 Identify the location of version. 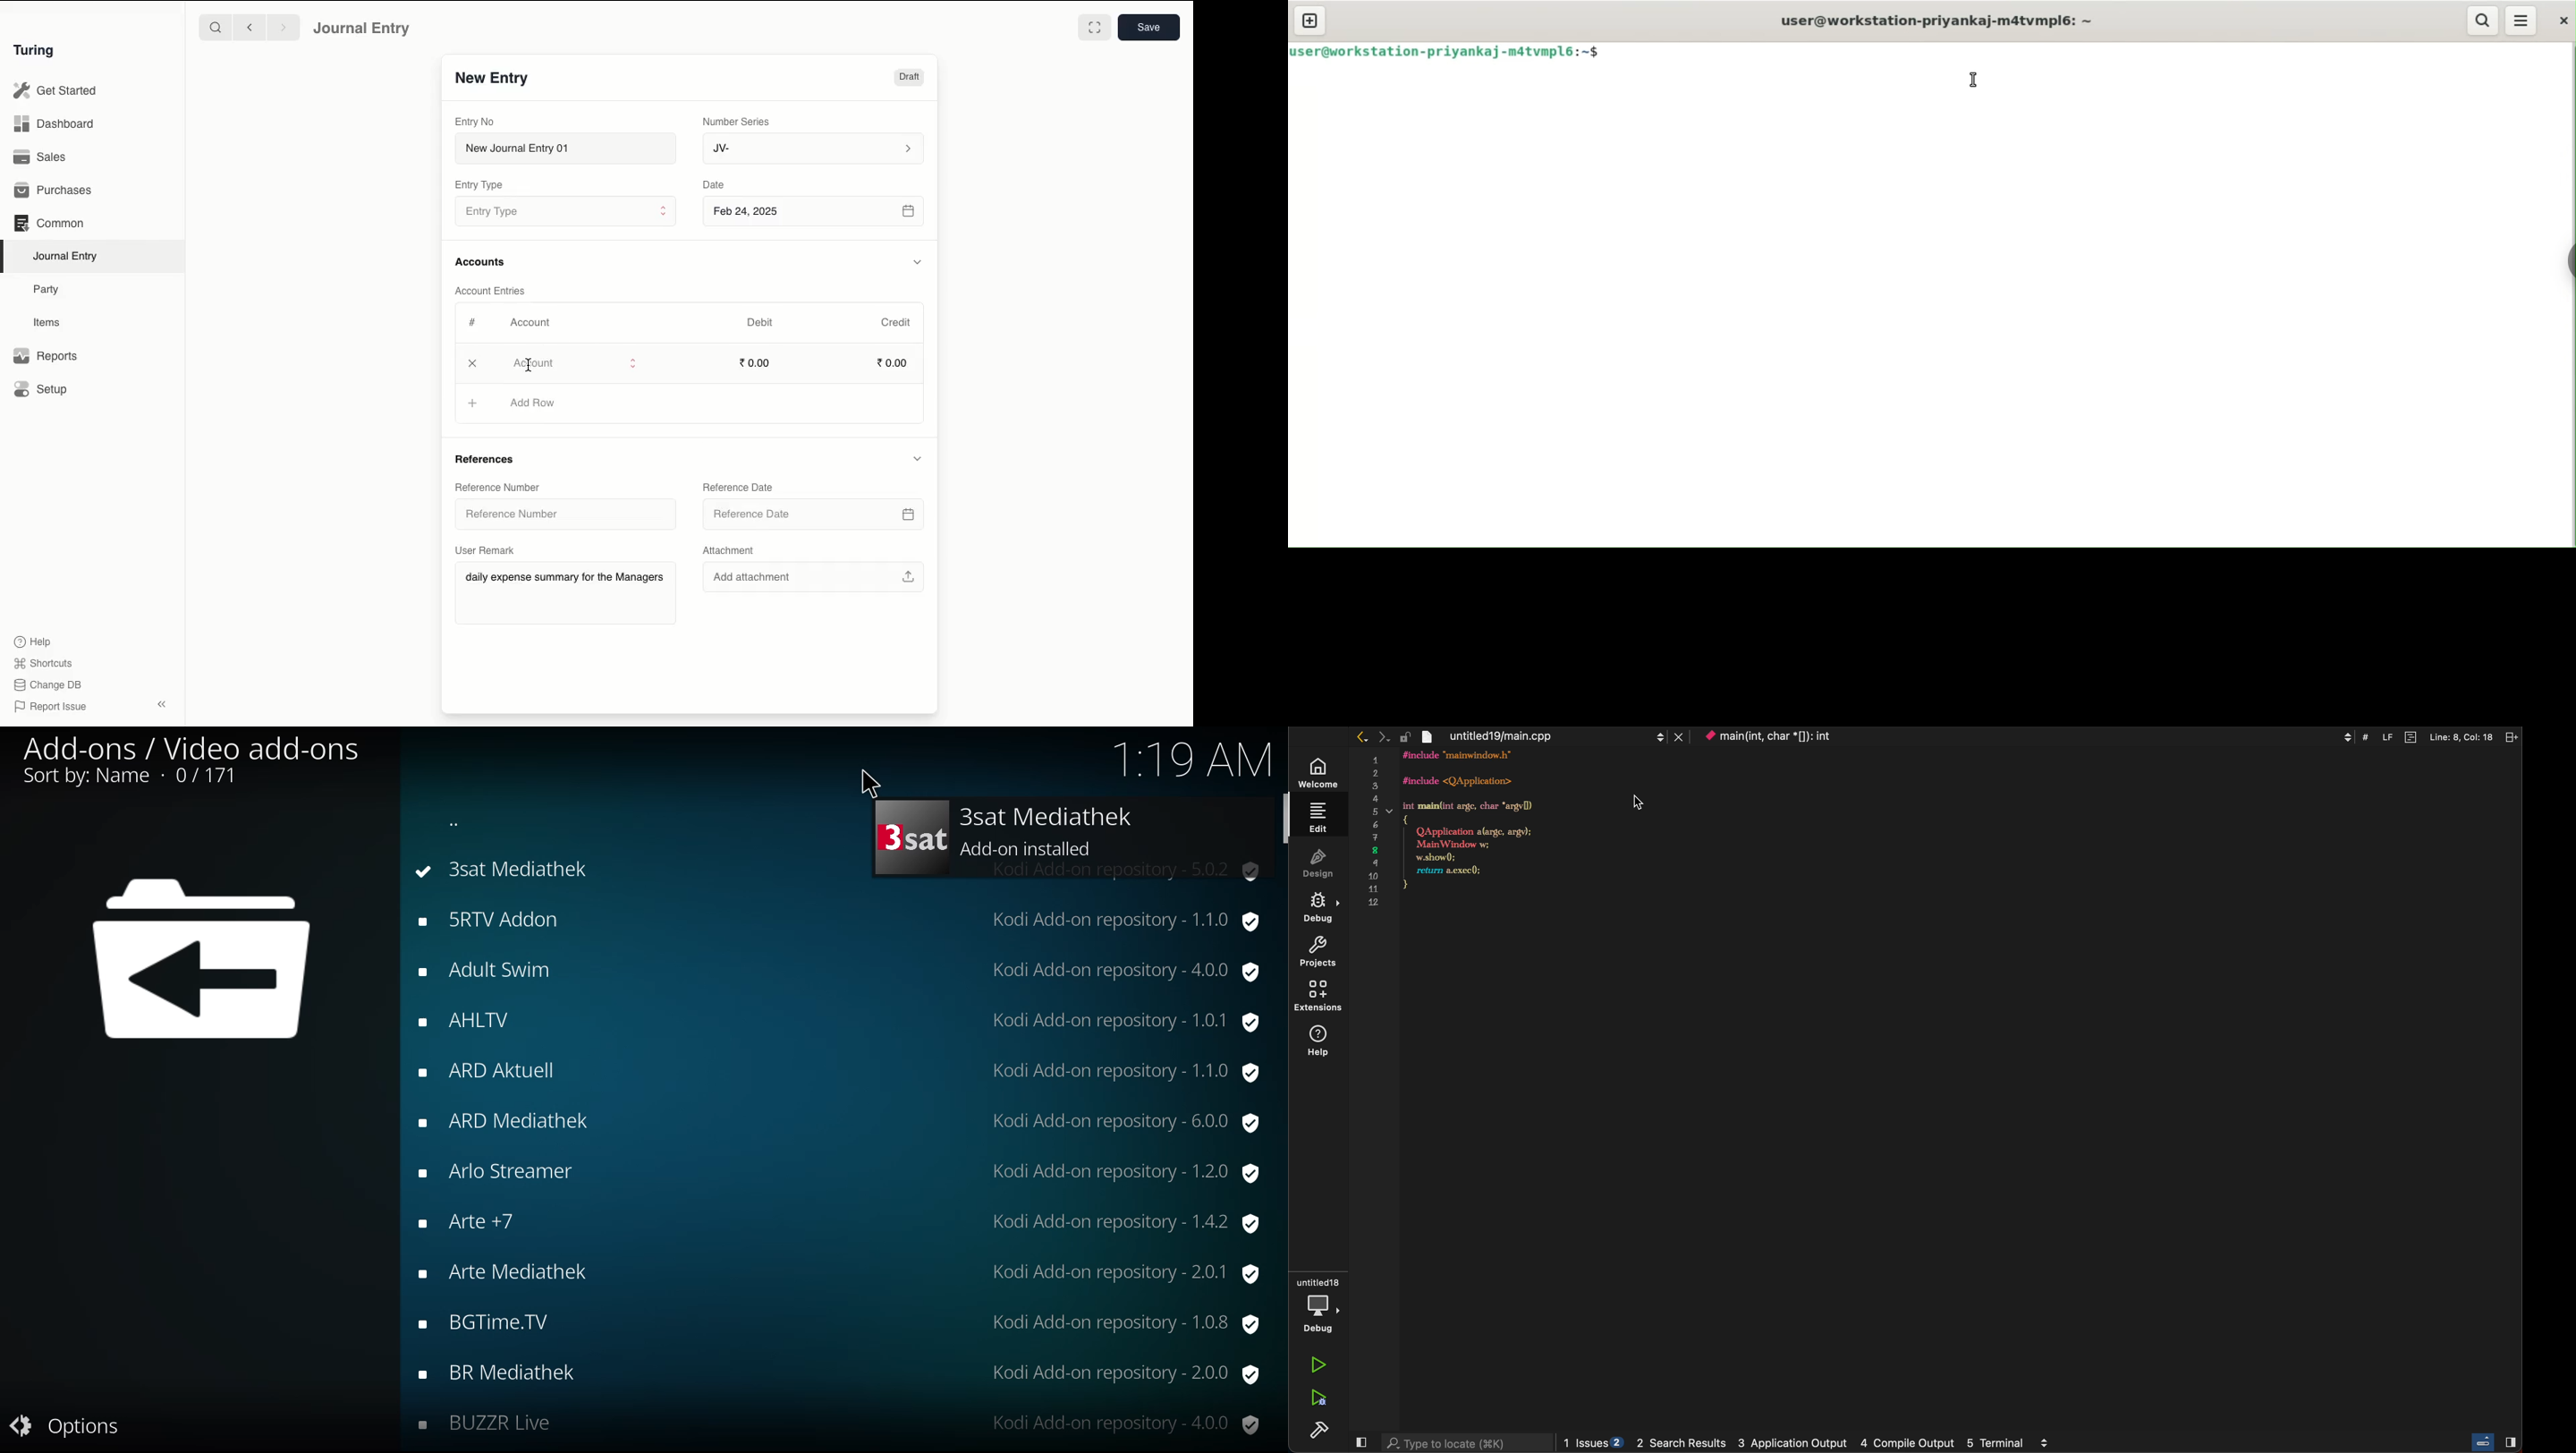
(1118, 1222).